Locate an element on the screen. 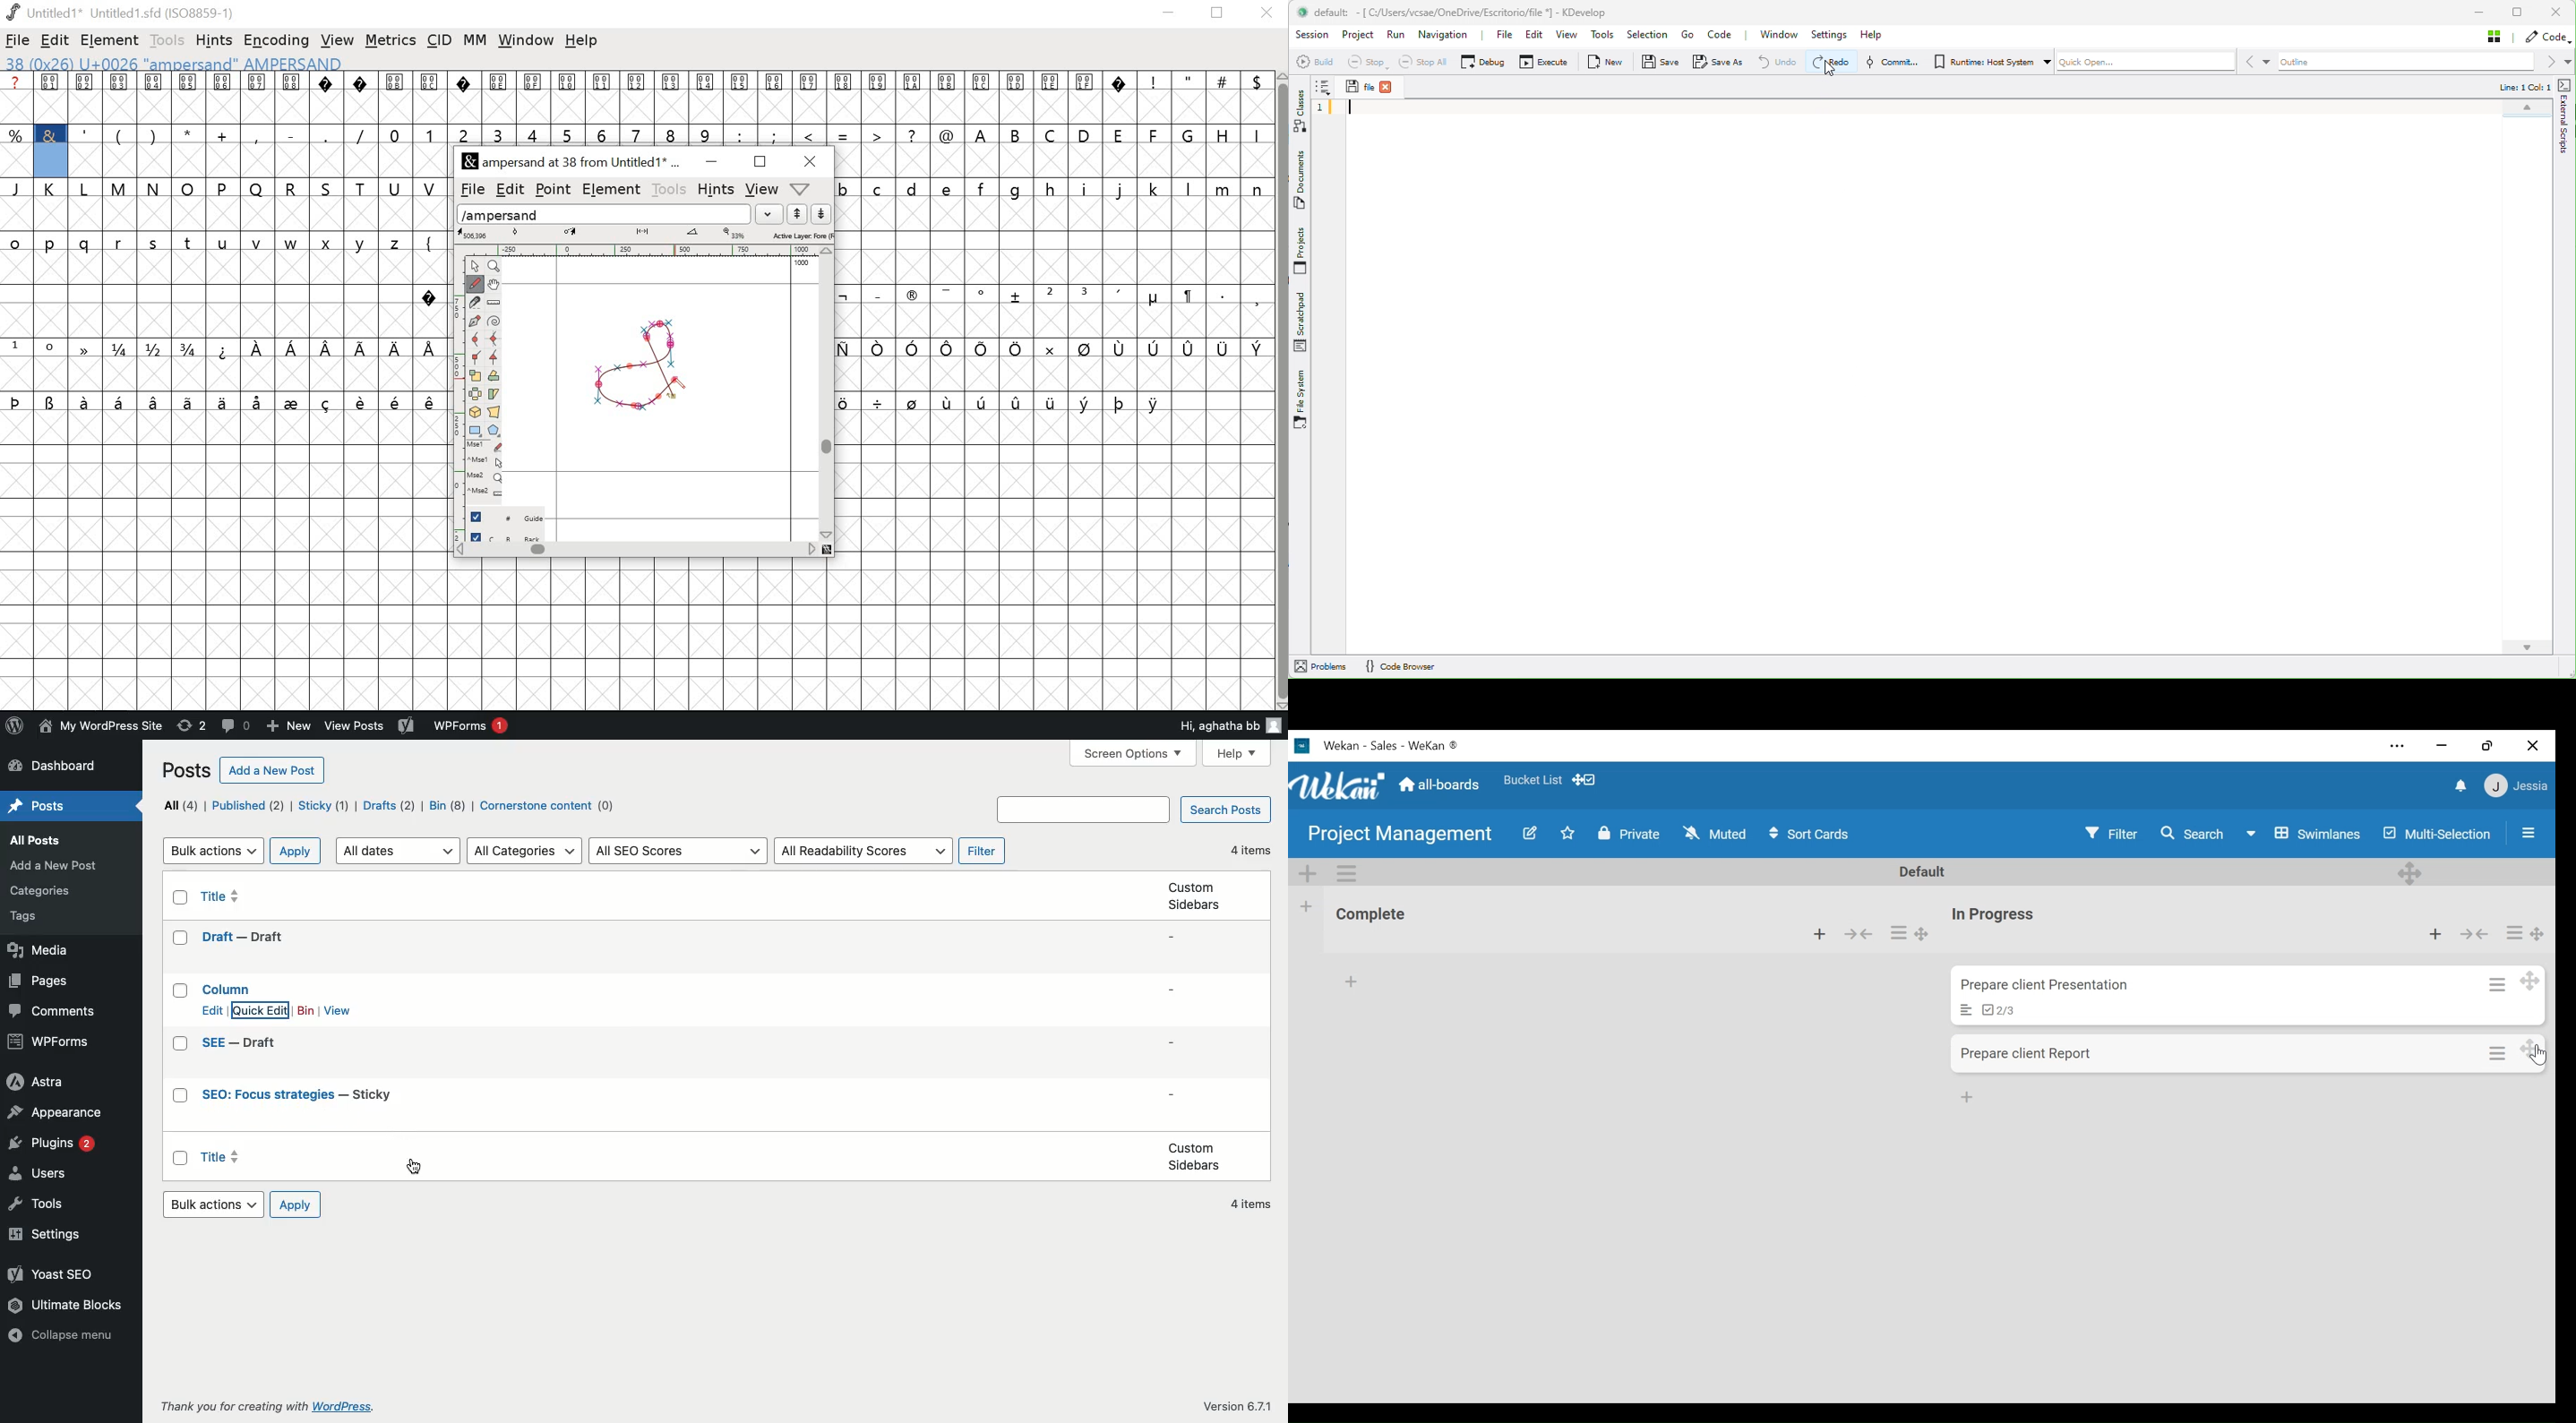  symbol is located at coordinates (190, 402).